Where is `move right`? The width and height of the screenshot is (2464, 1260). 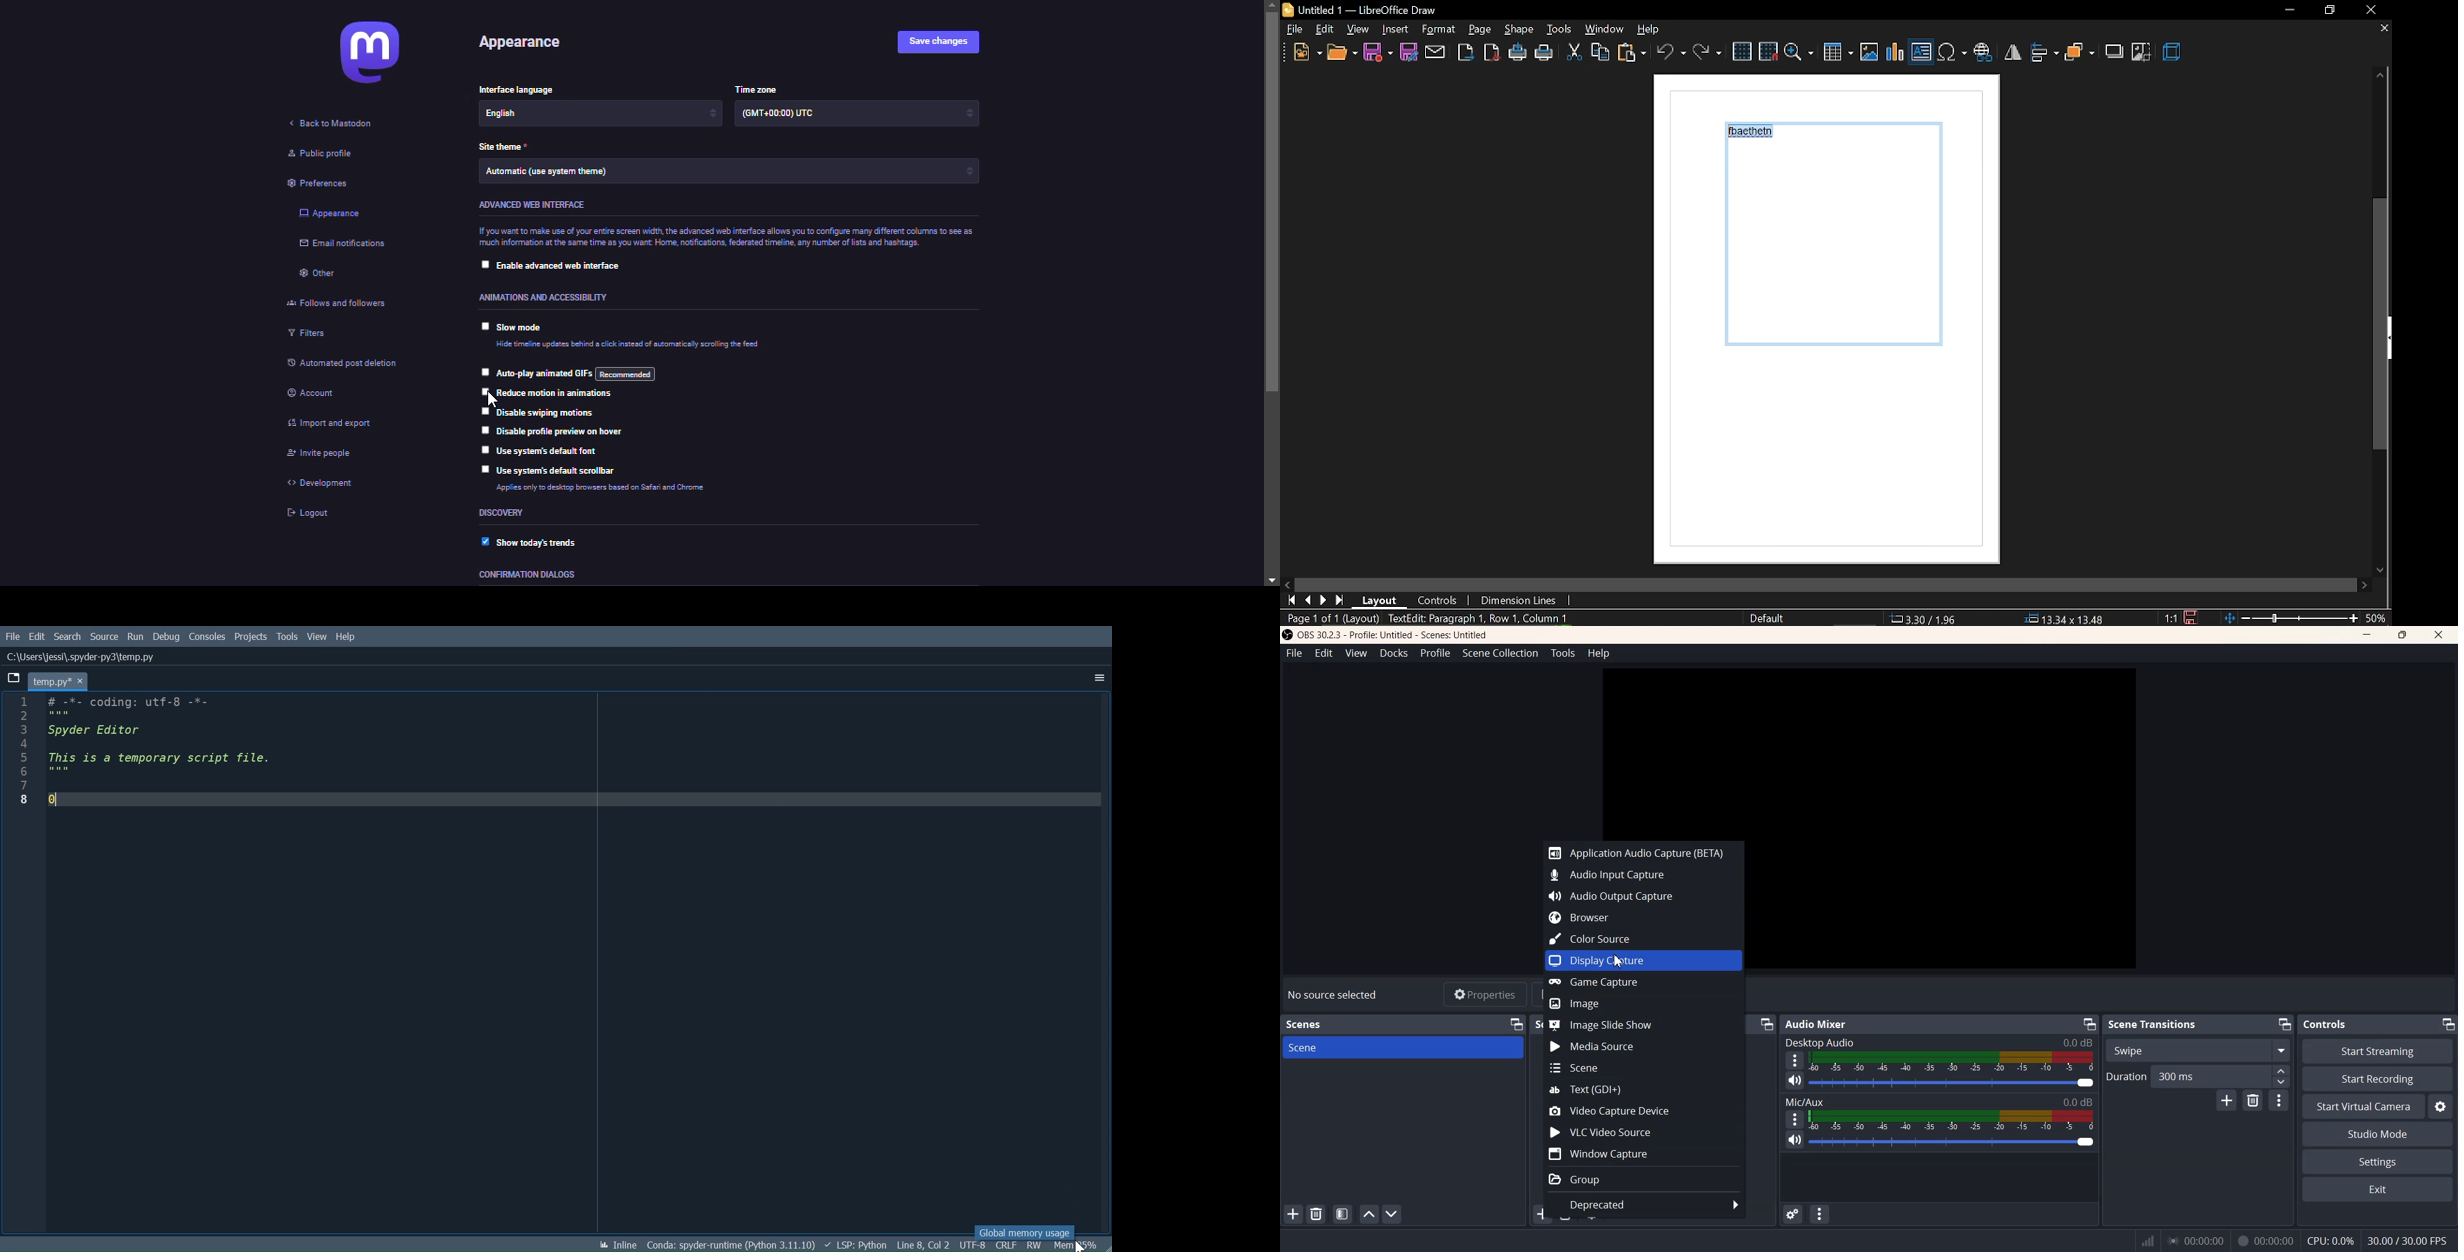
move right is located at coordinates (2367, 585).